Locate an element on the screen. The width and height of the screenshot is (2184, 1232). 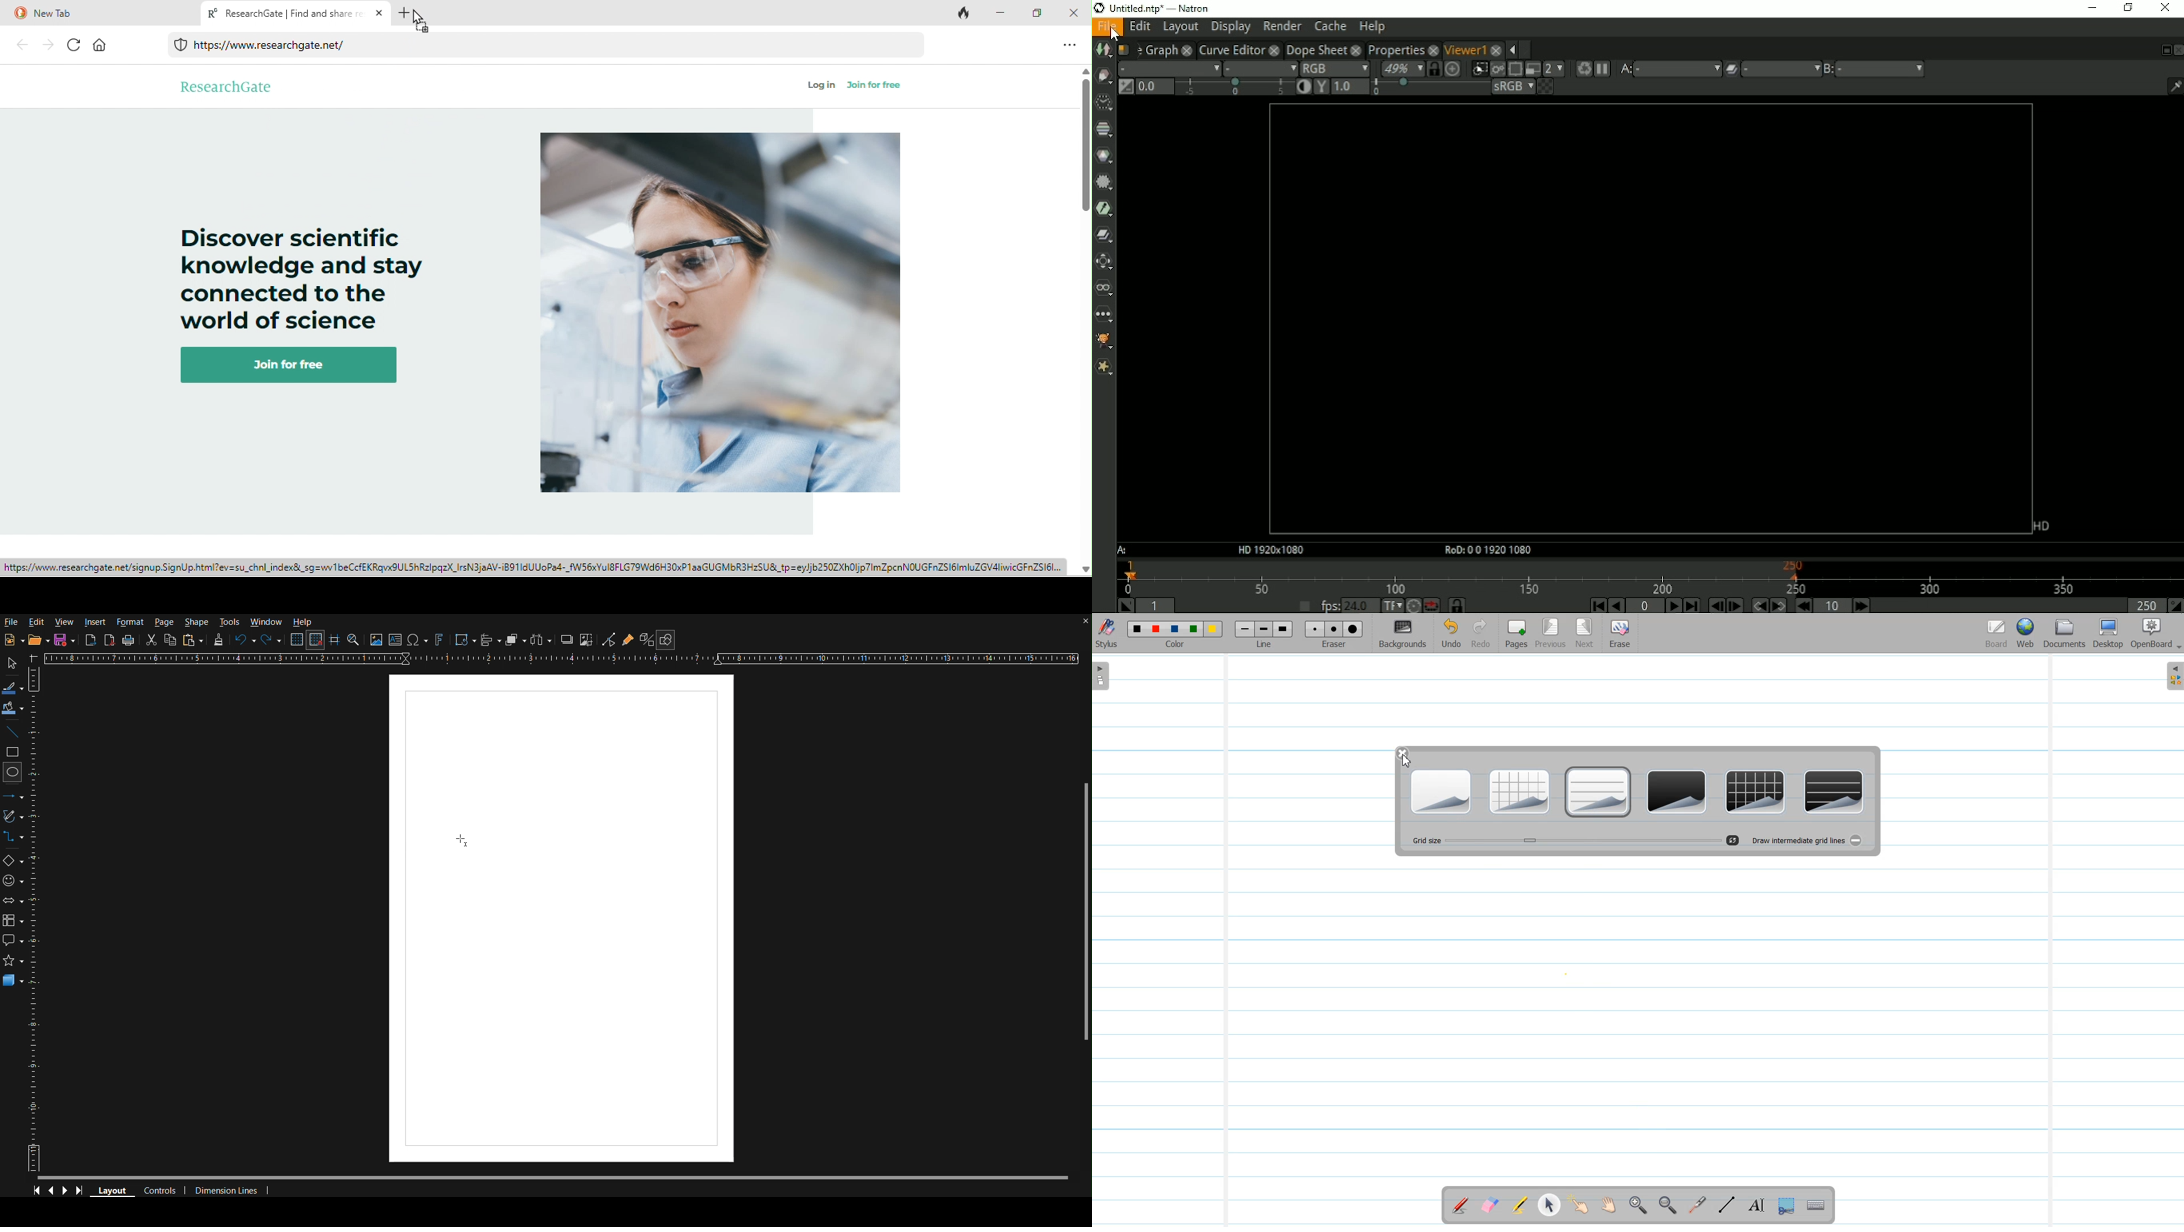
Format is located at coordinates (133, 621).